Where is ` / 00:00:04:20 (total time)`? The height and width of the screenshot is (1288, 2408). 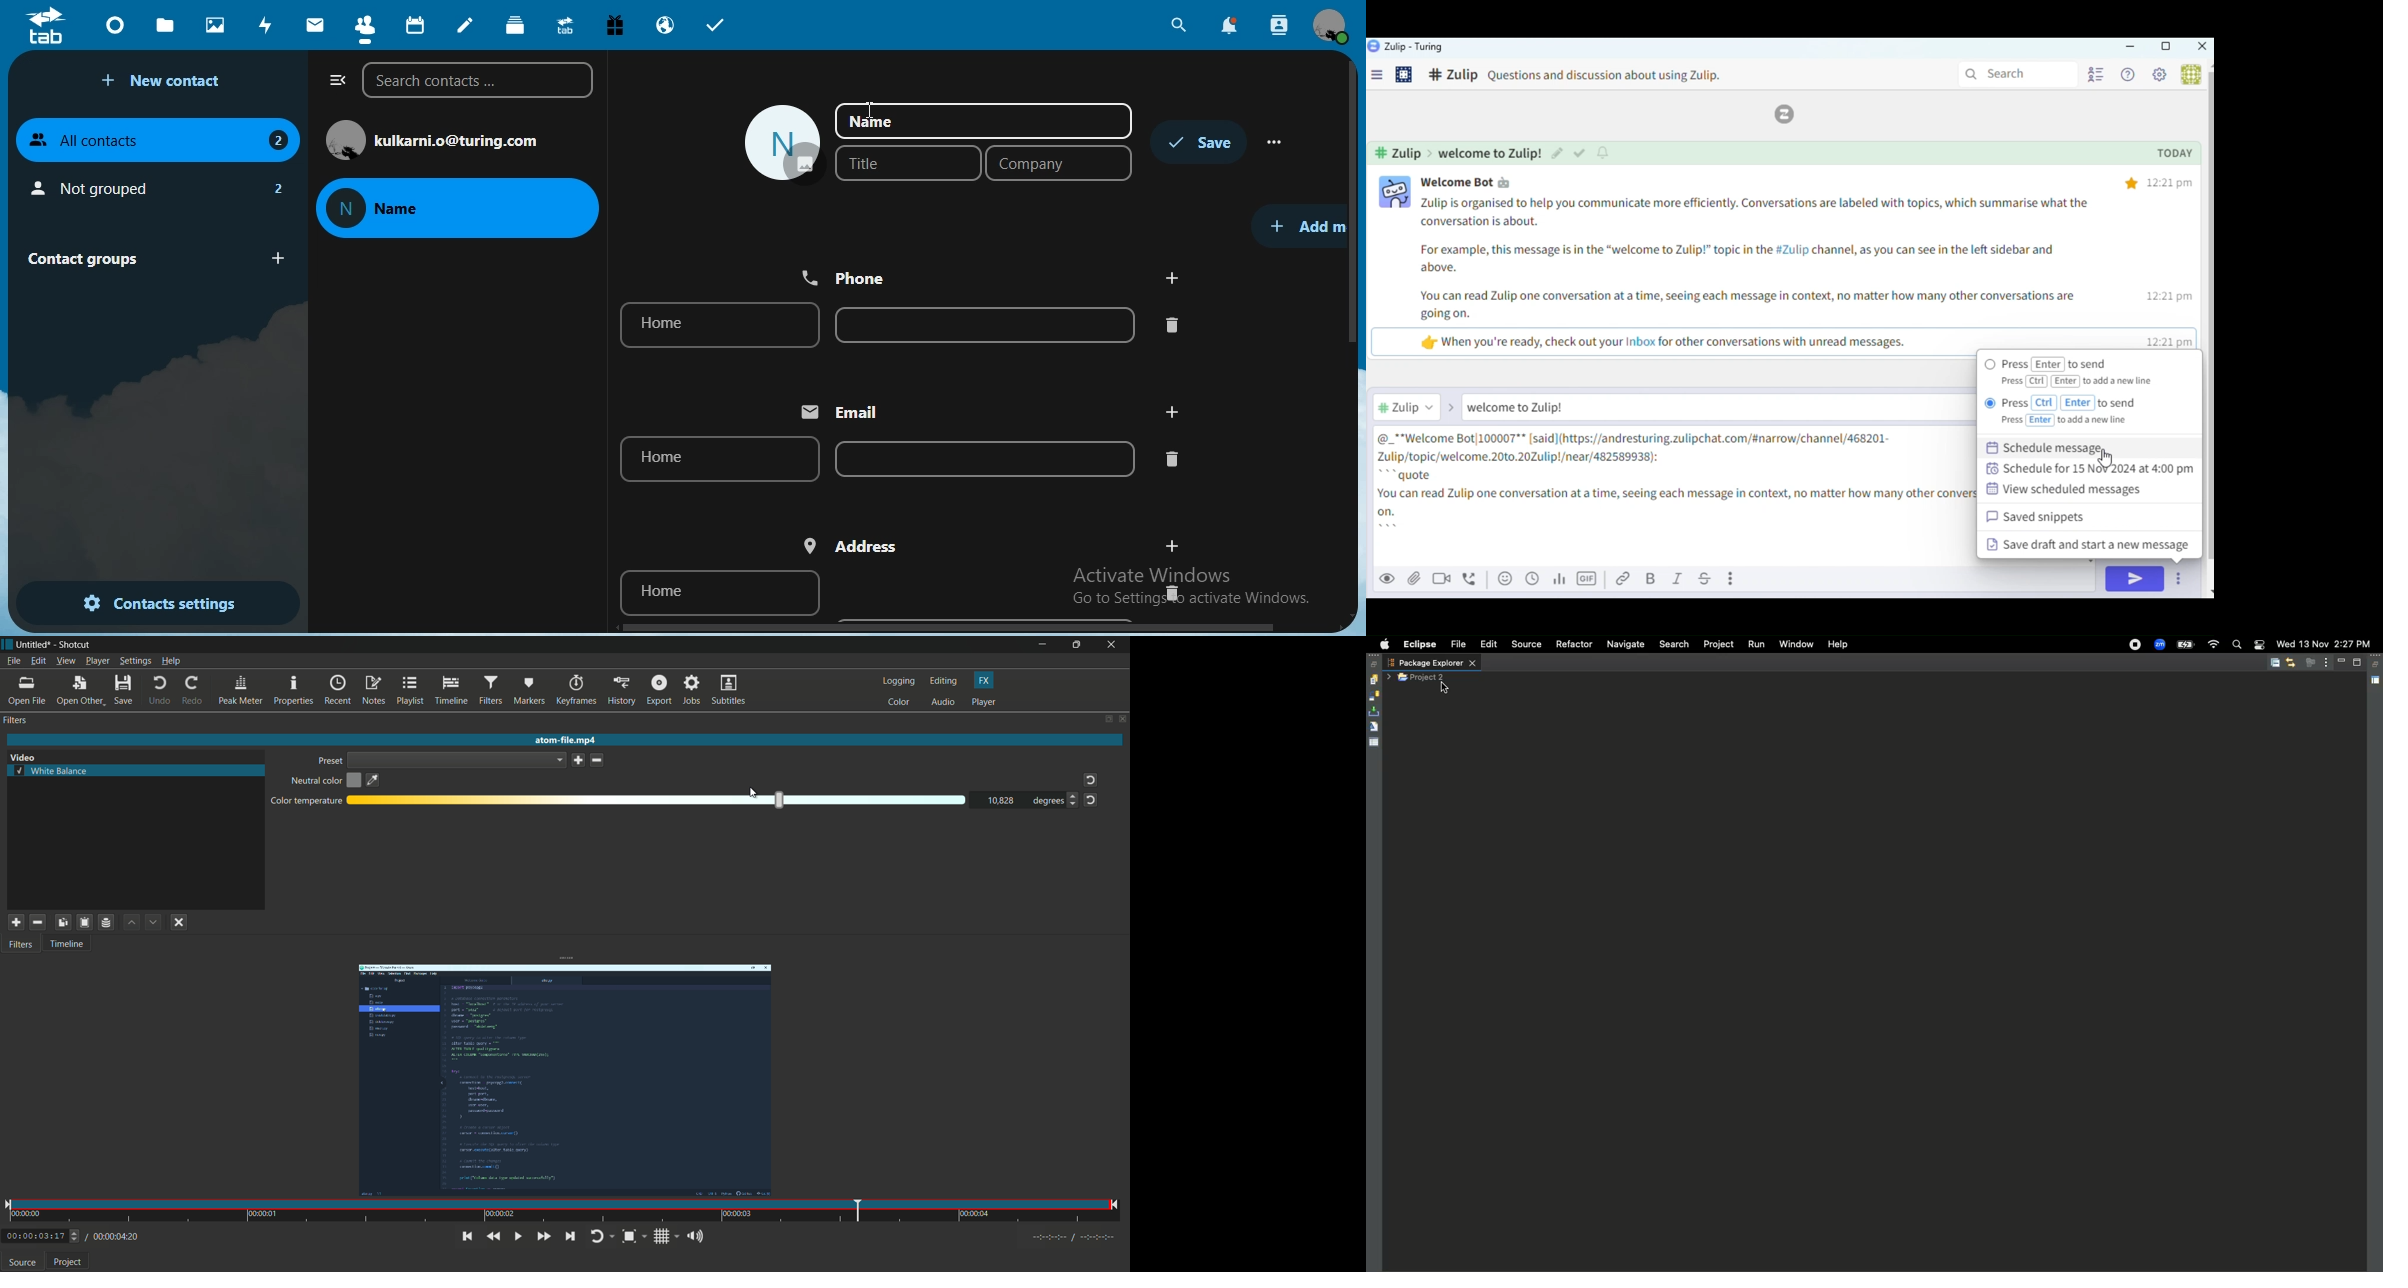
 / 00:00:04:20 (total time) is located at coordinates (113, 1235).